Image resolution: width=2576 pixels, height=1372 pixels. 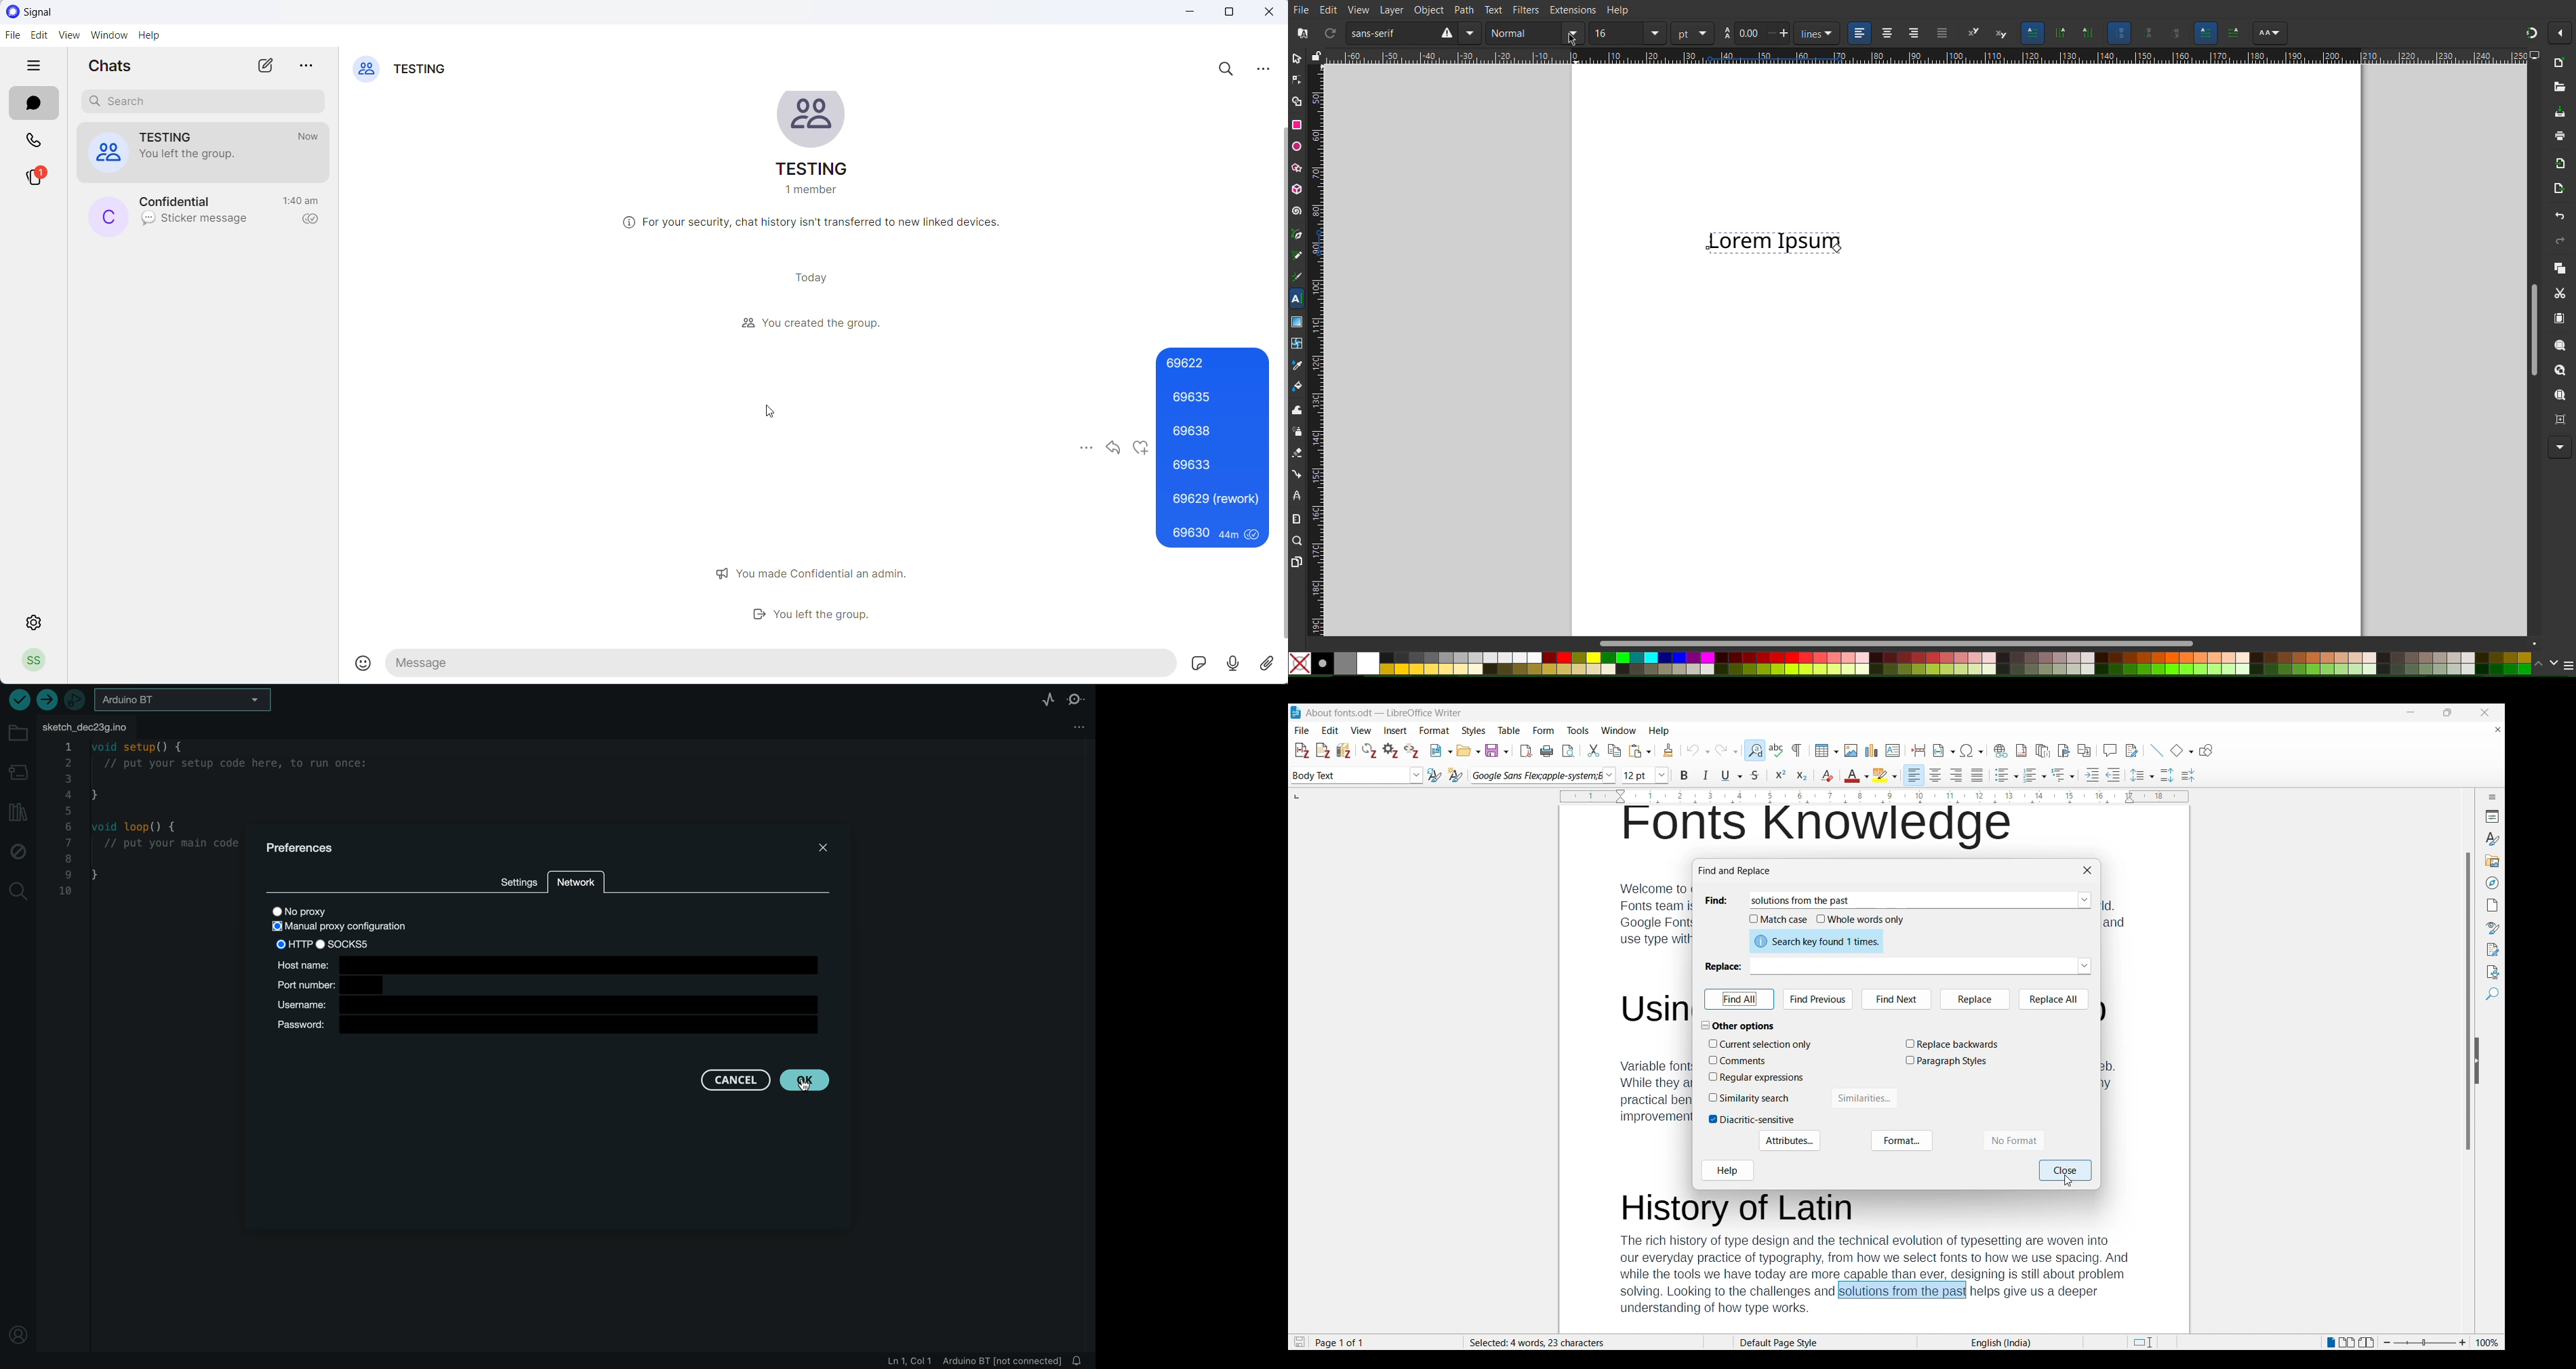 I want to click on Indicates find all has been selected, so click(x=1740, y=999).